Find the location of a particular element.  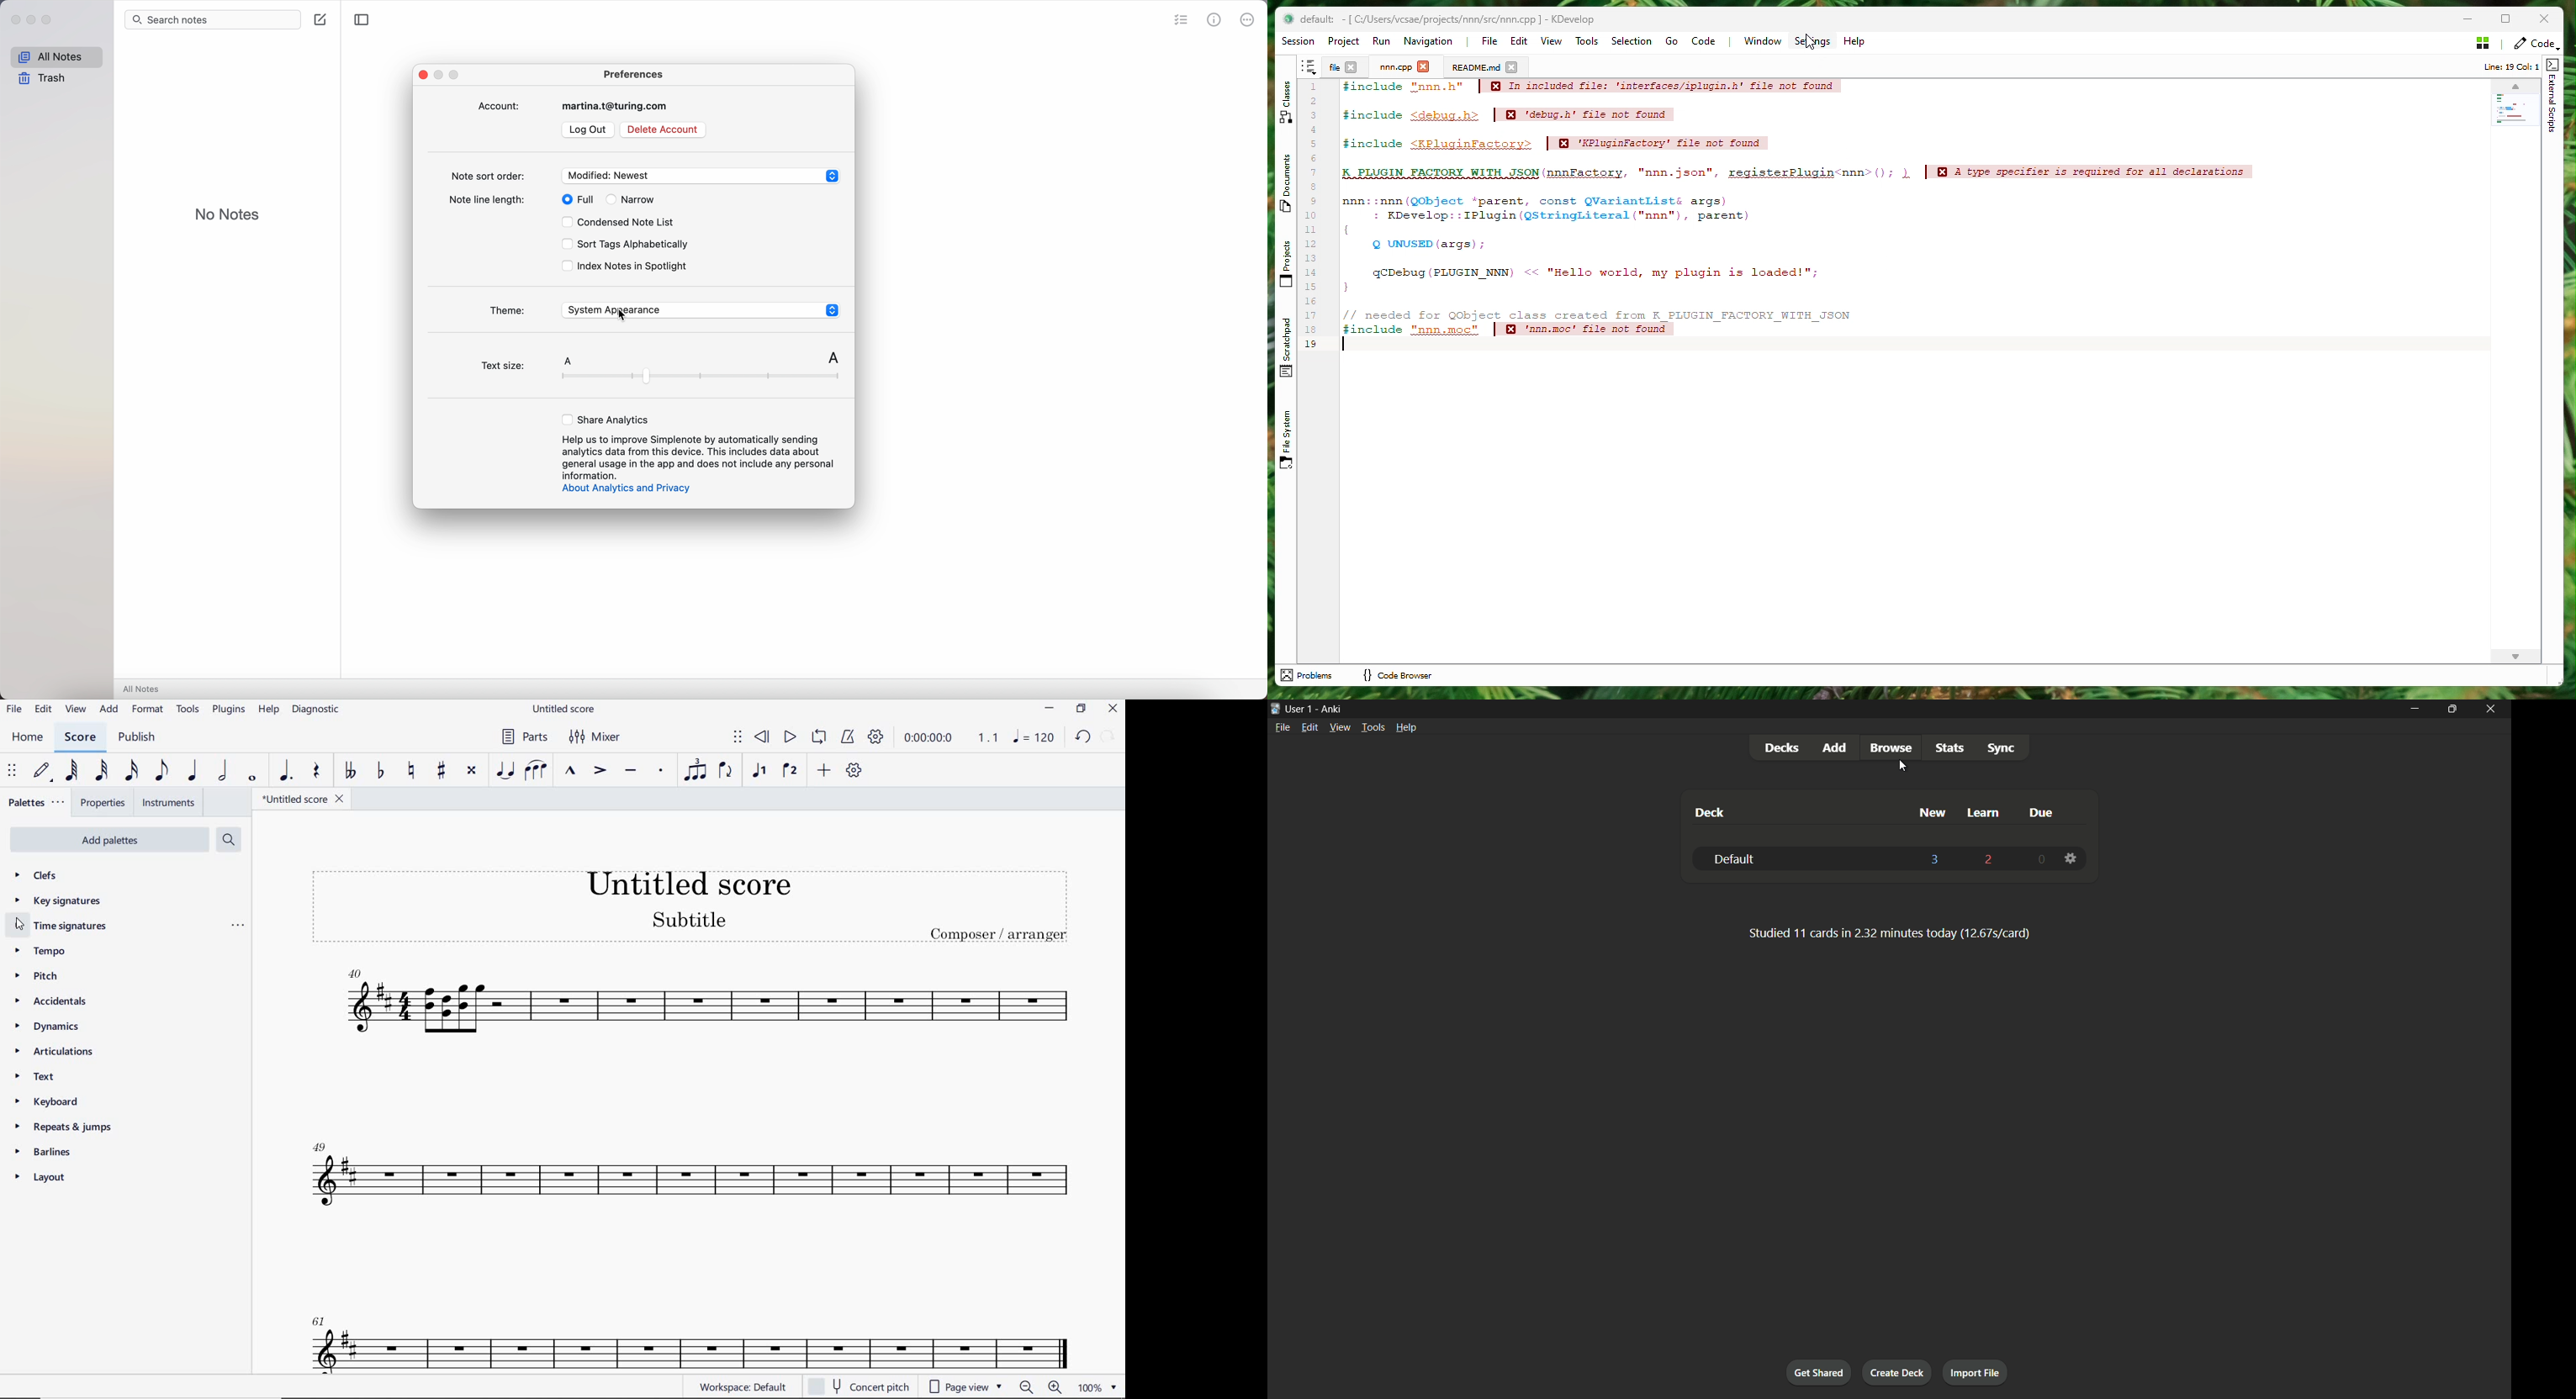

TUPLET is located at coordinates (694, 771).